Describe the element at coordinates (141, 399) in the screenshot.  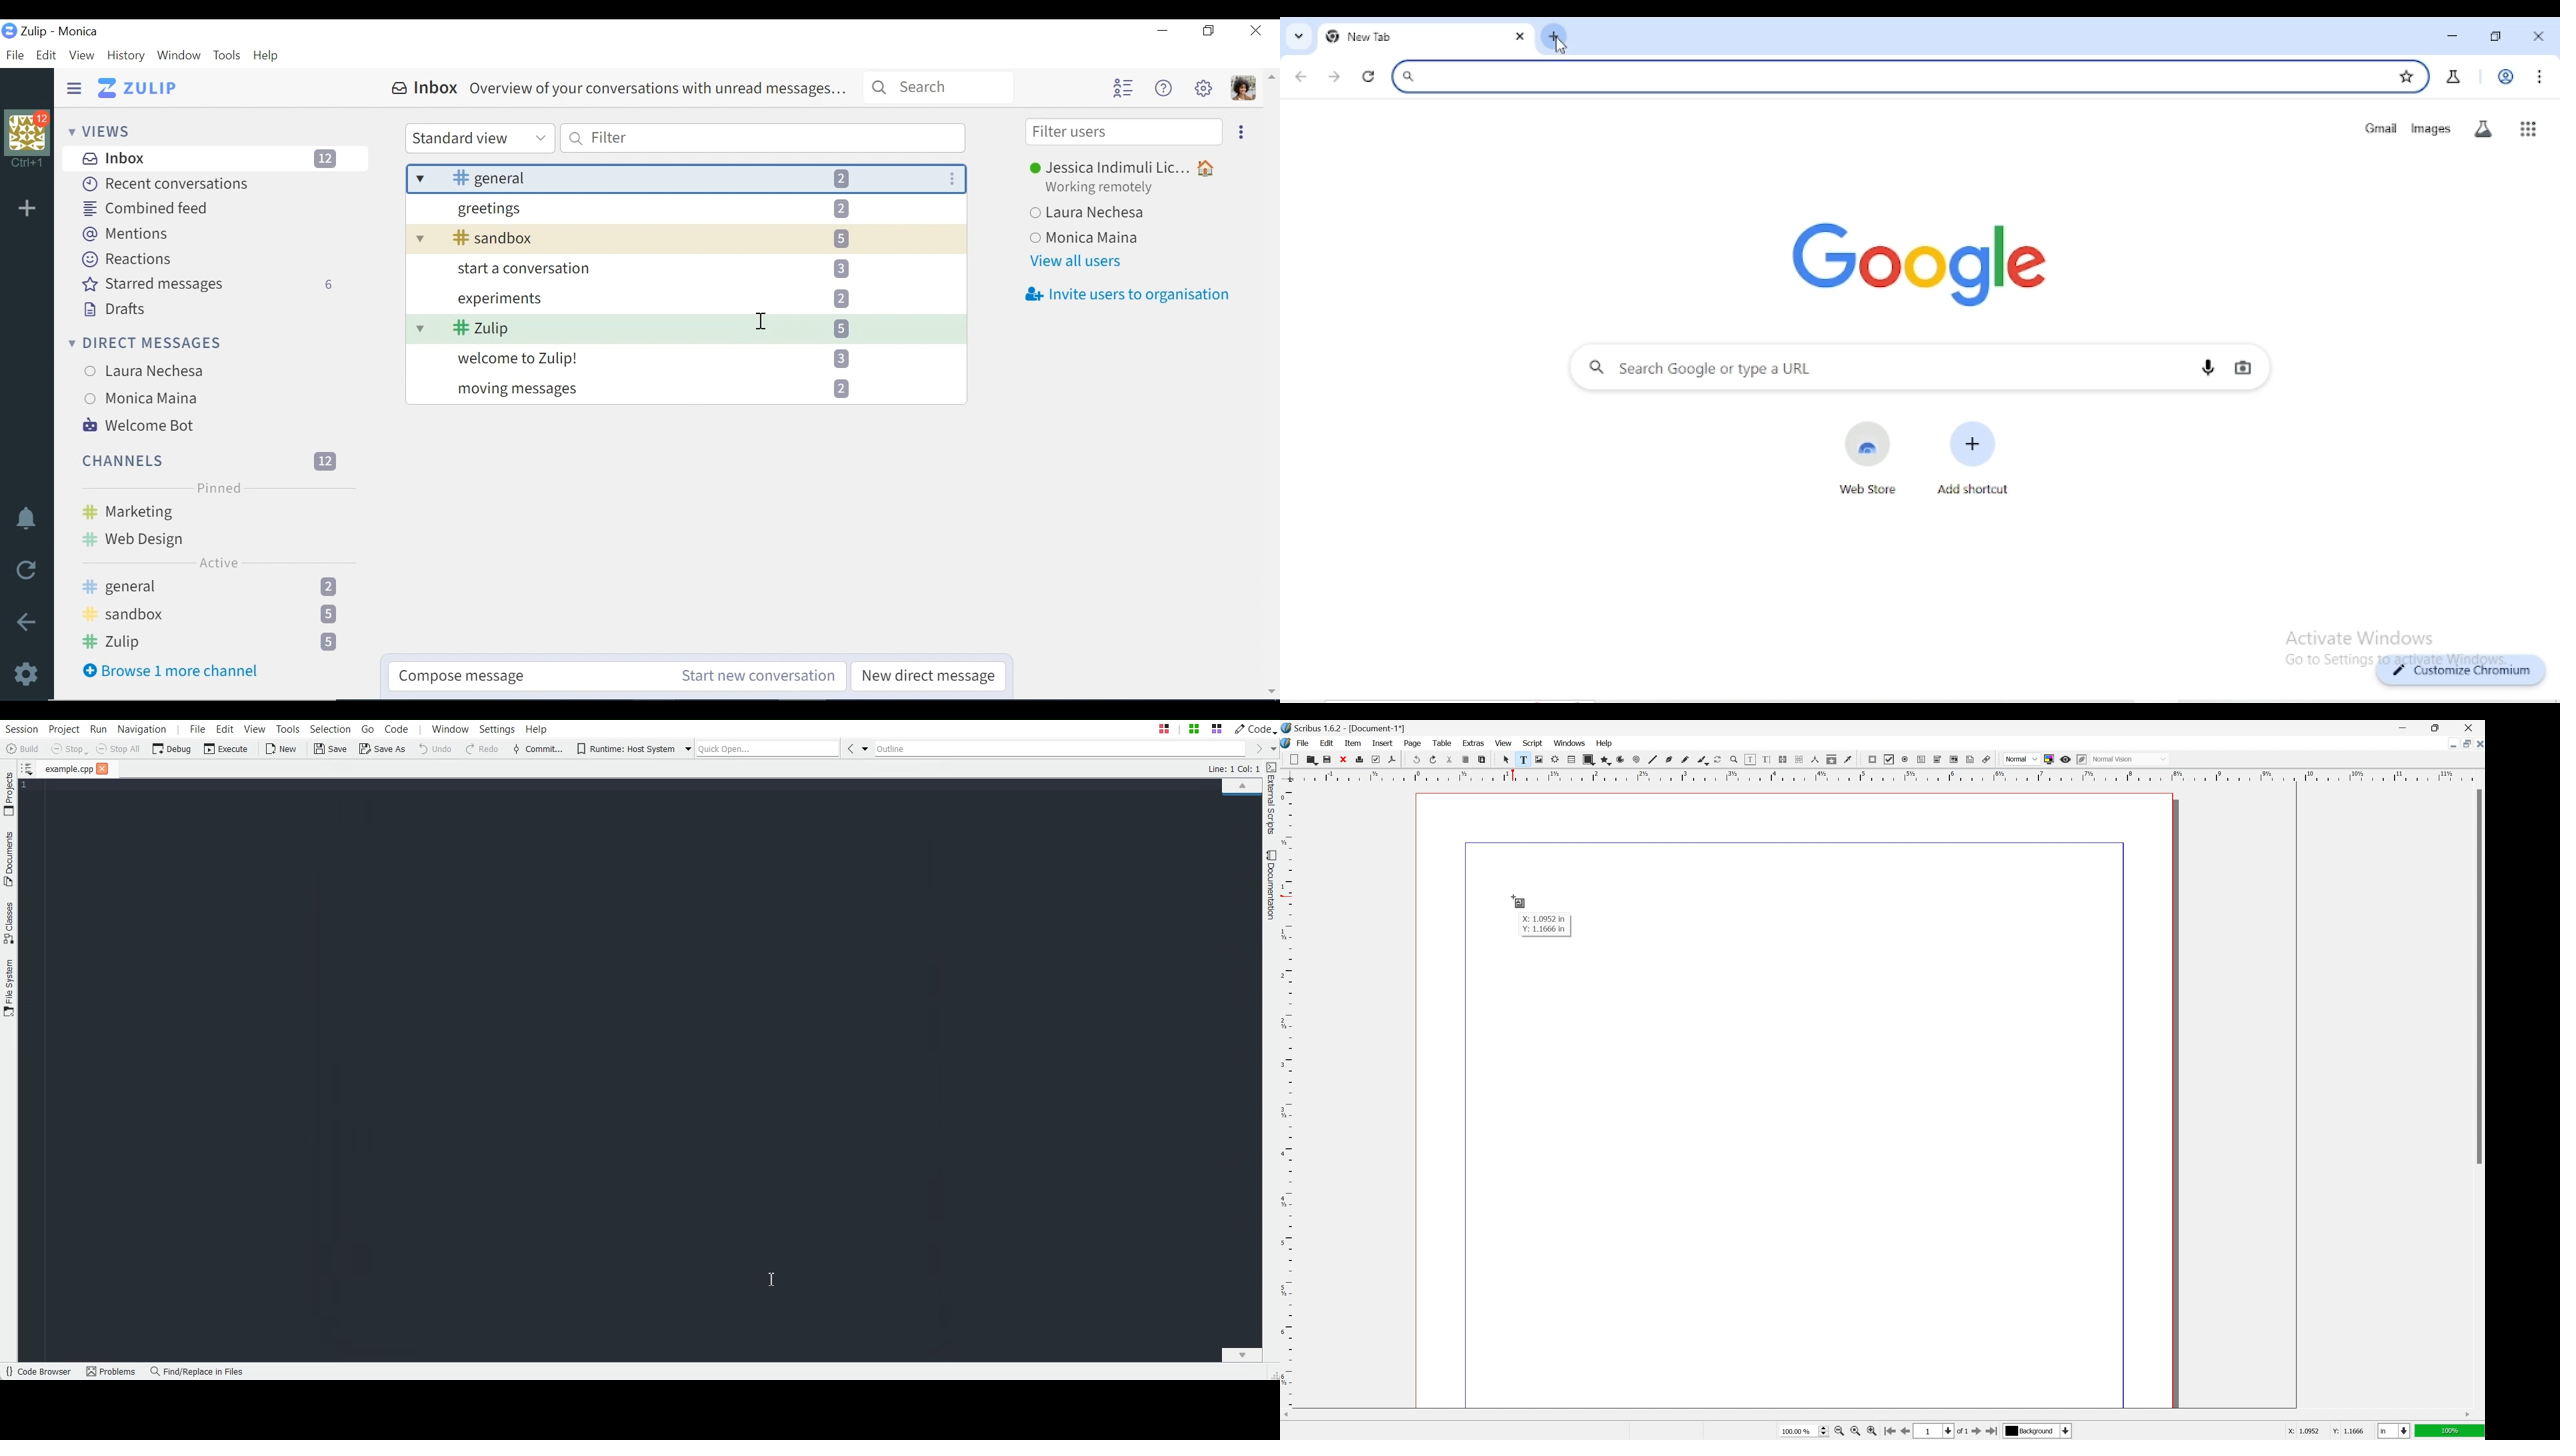
I see `Monica Maina` at that location.